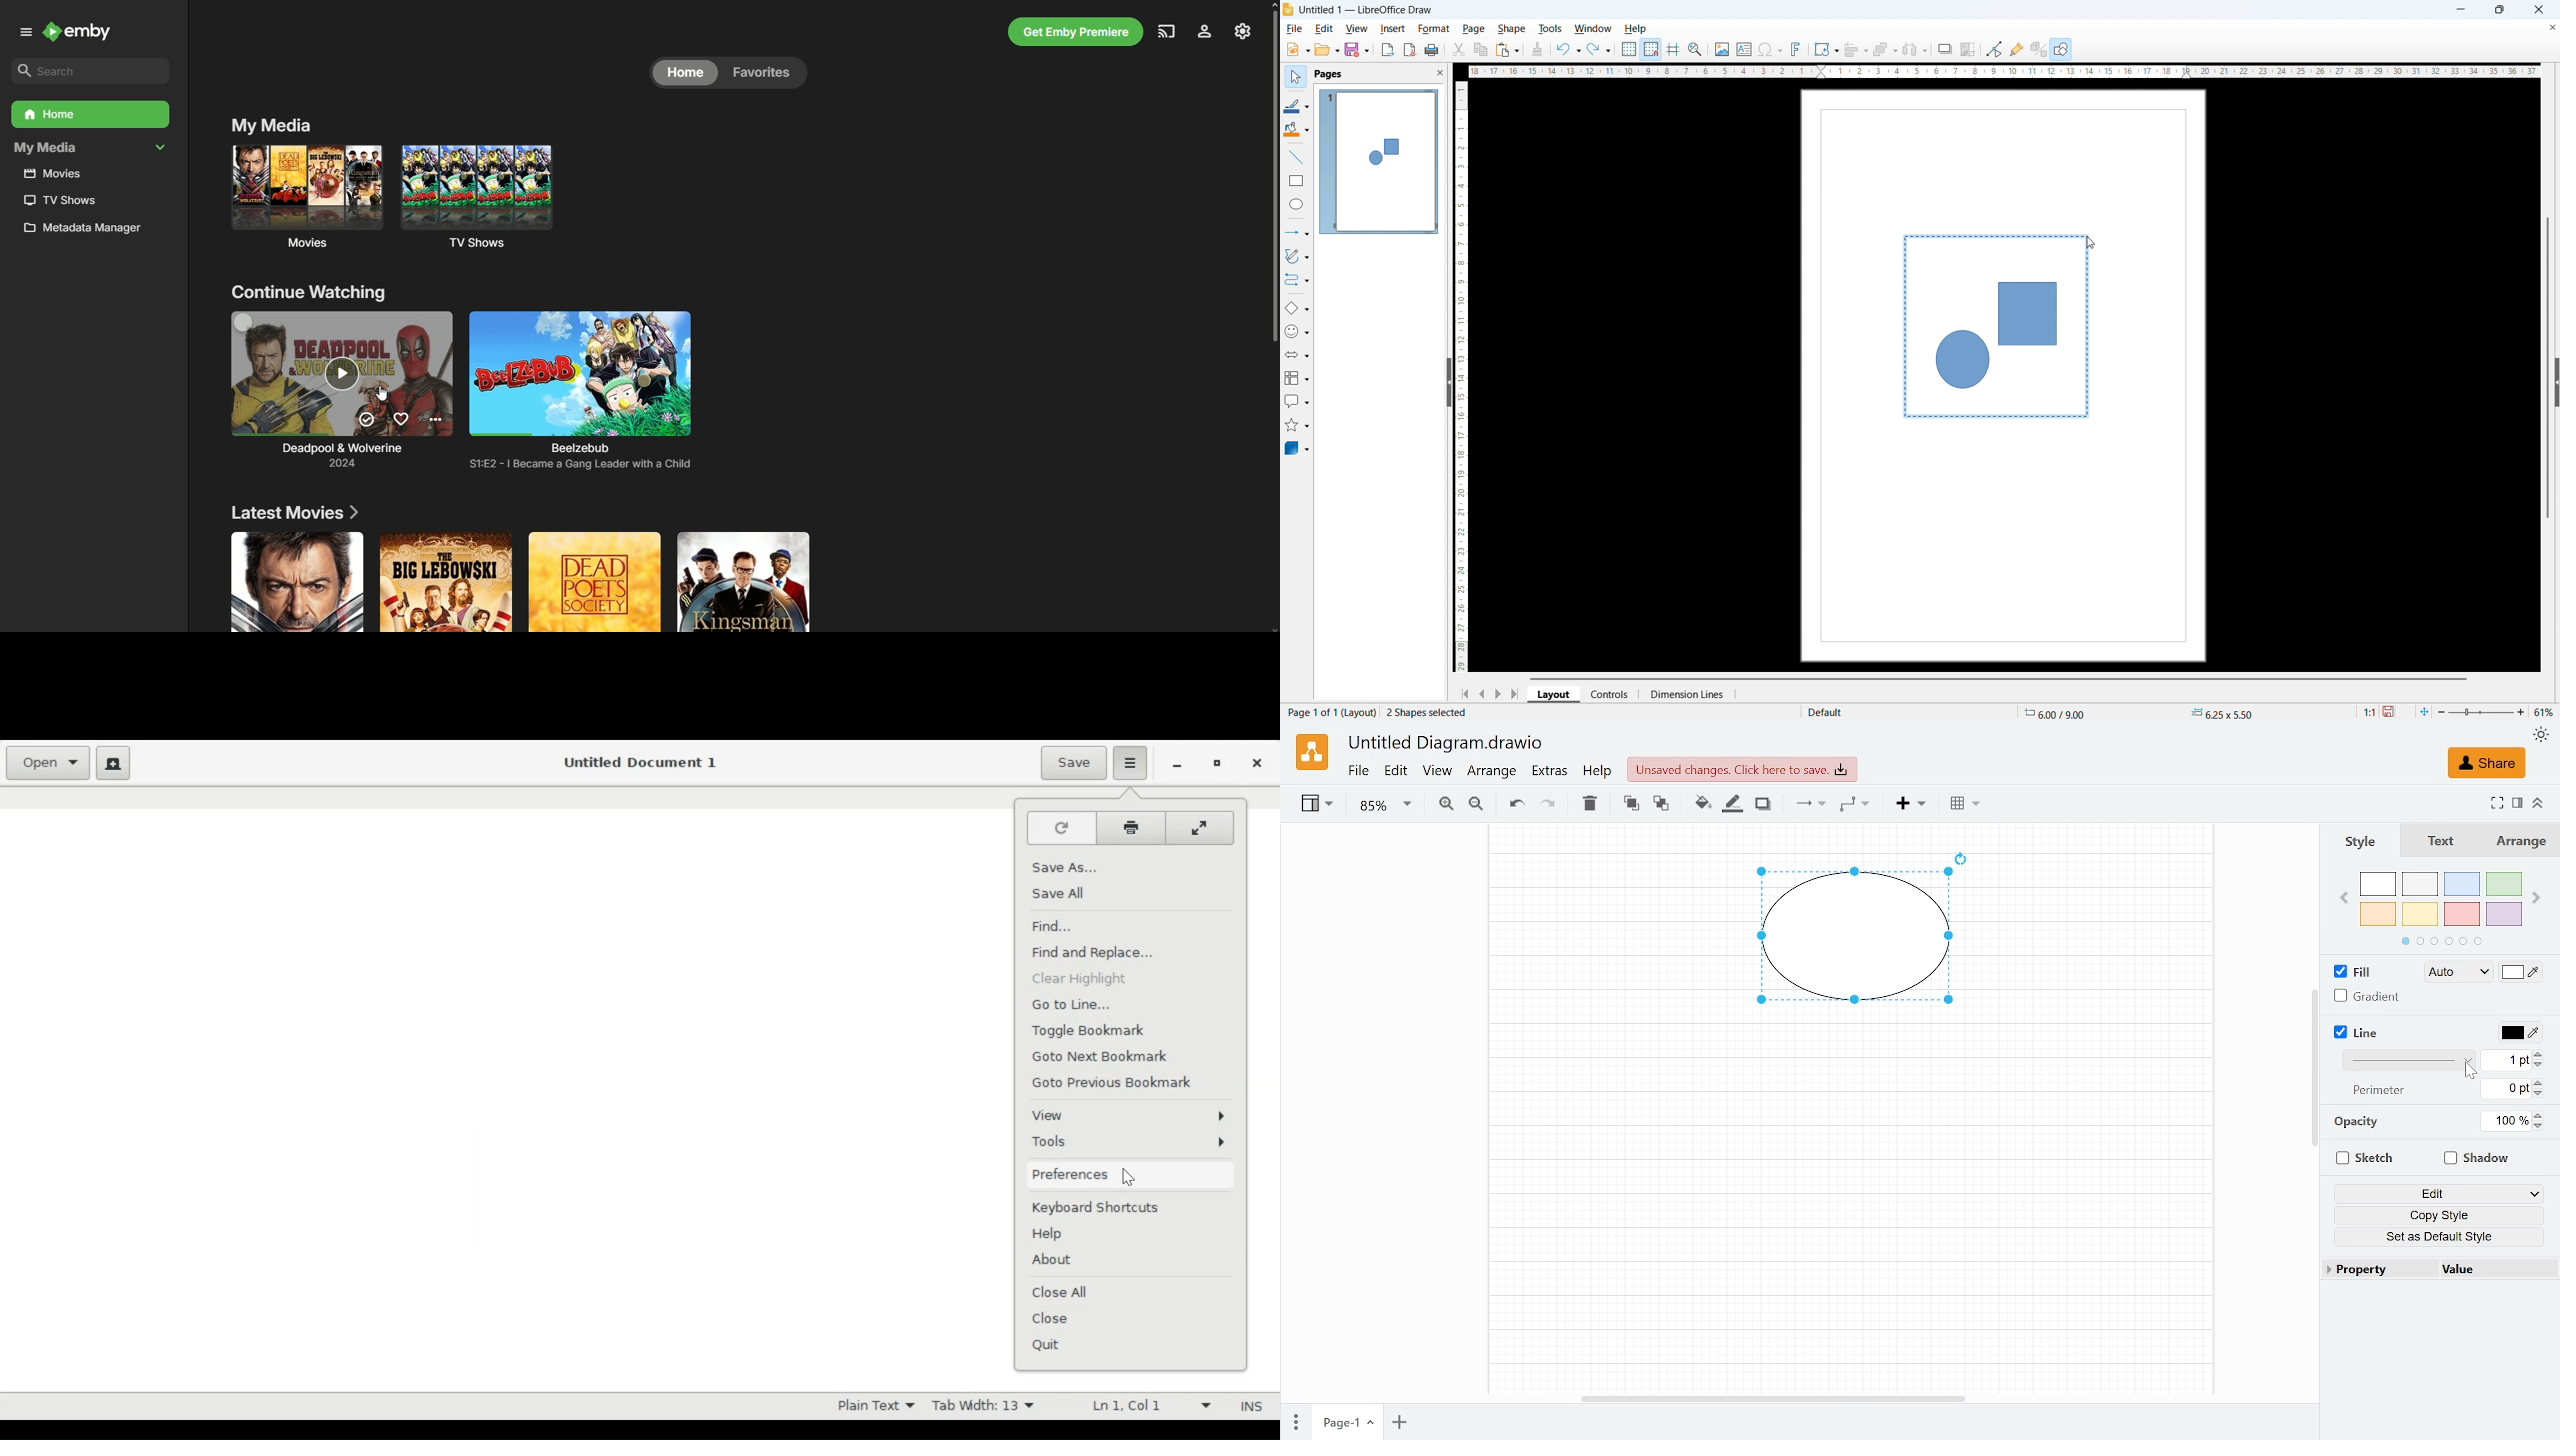 Image resolution: width=2576 pixels, height=1456 pixels. I want to click on Fill color, so click(1702, 803).